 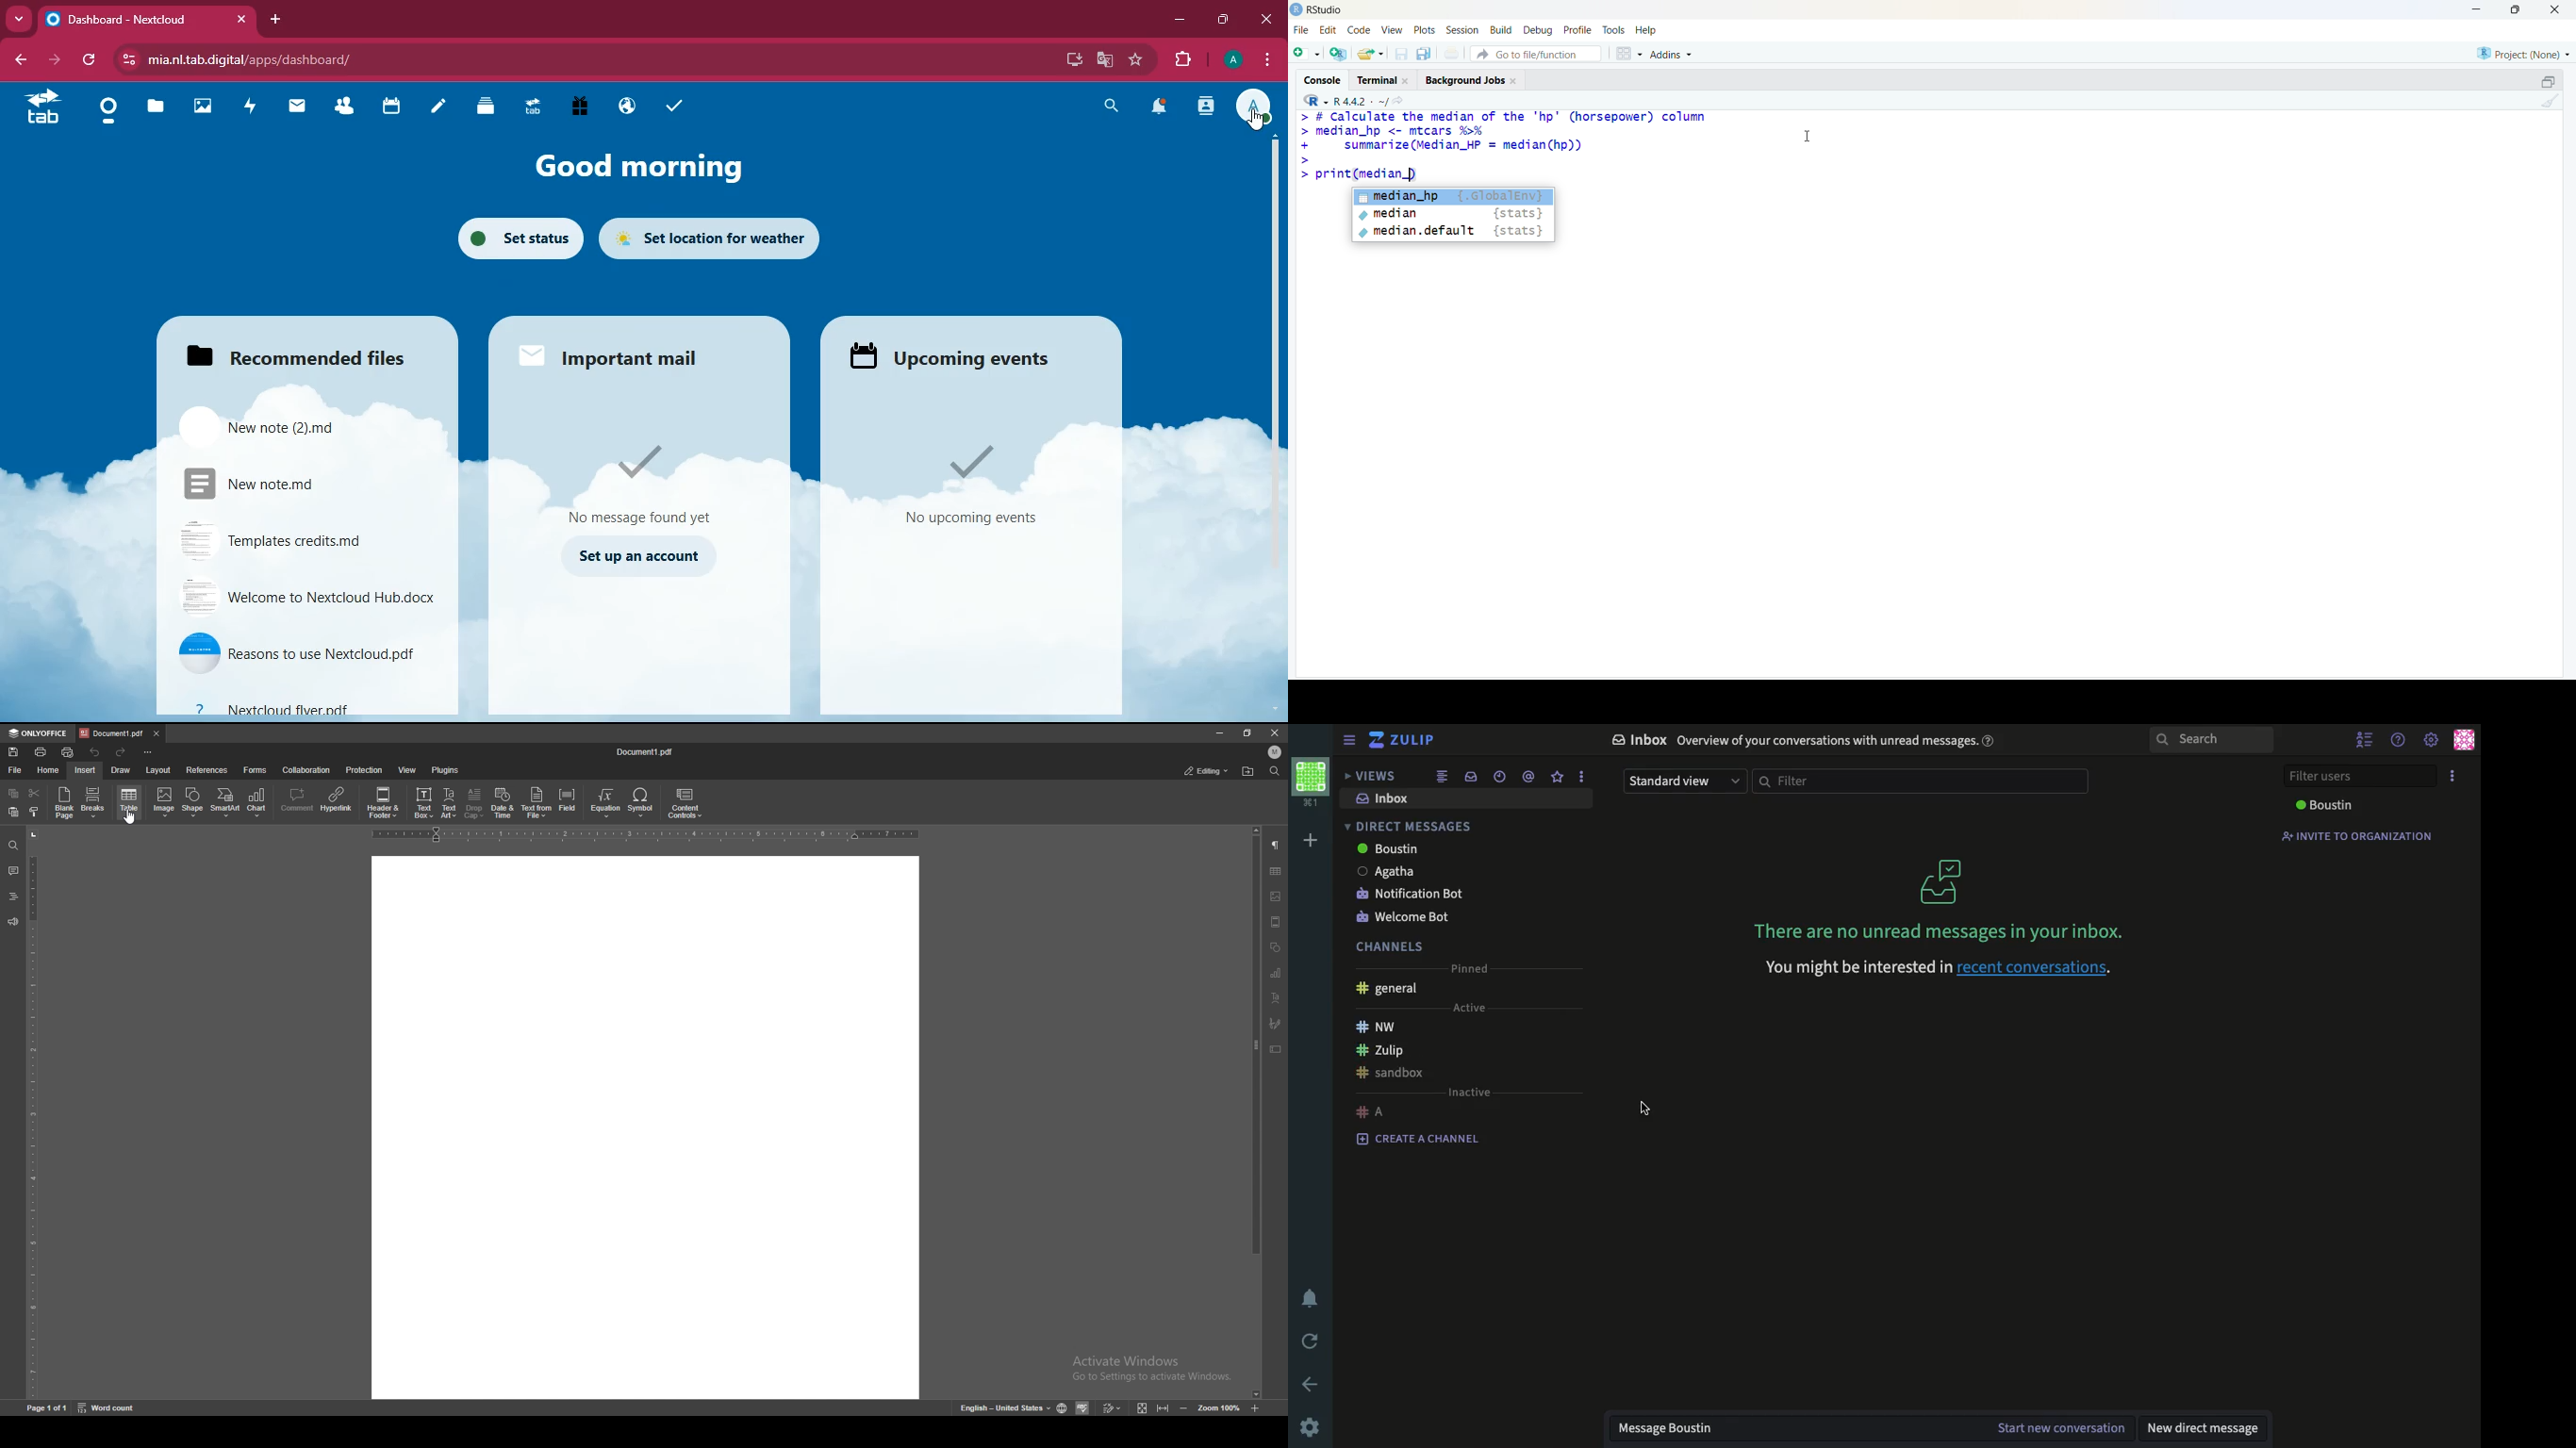 I want to click on hide user list, so click(x=2367, y=739).